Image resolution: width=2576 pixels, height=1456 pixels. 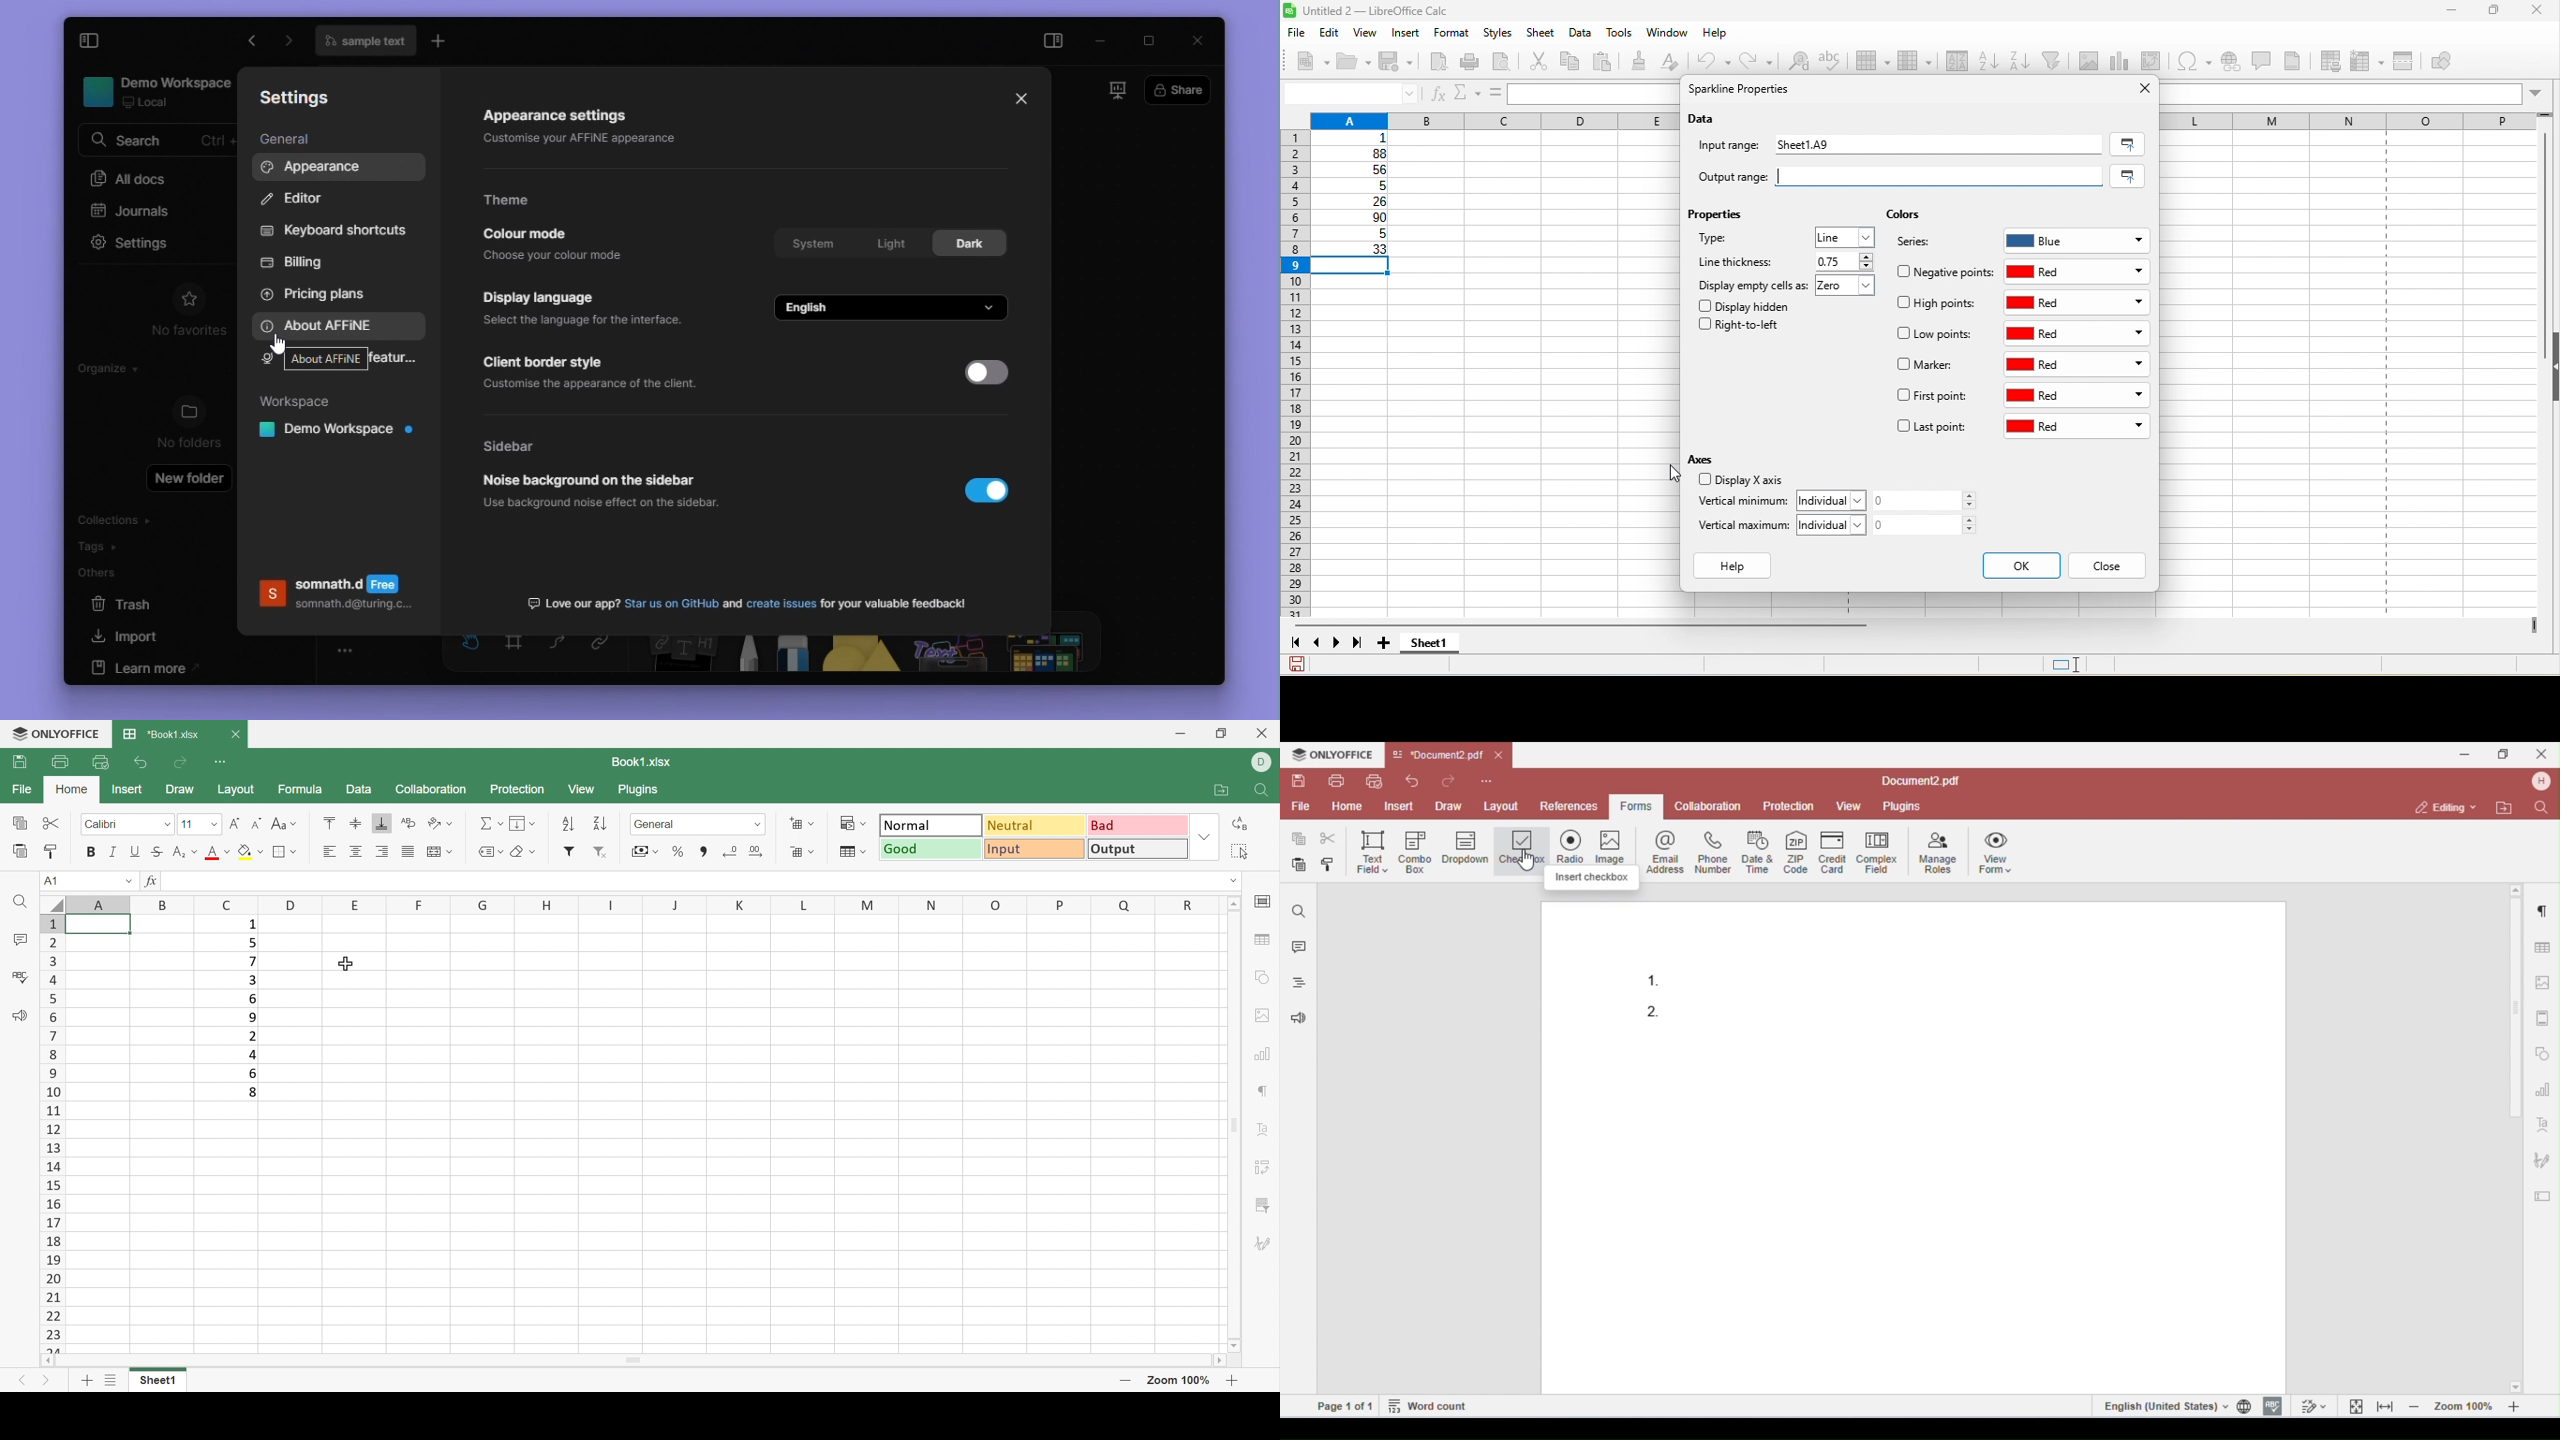 What do you see at coordinates (114, 853) in the screenshot?
I see `Italic` at bounding box center [114, 853].